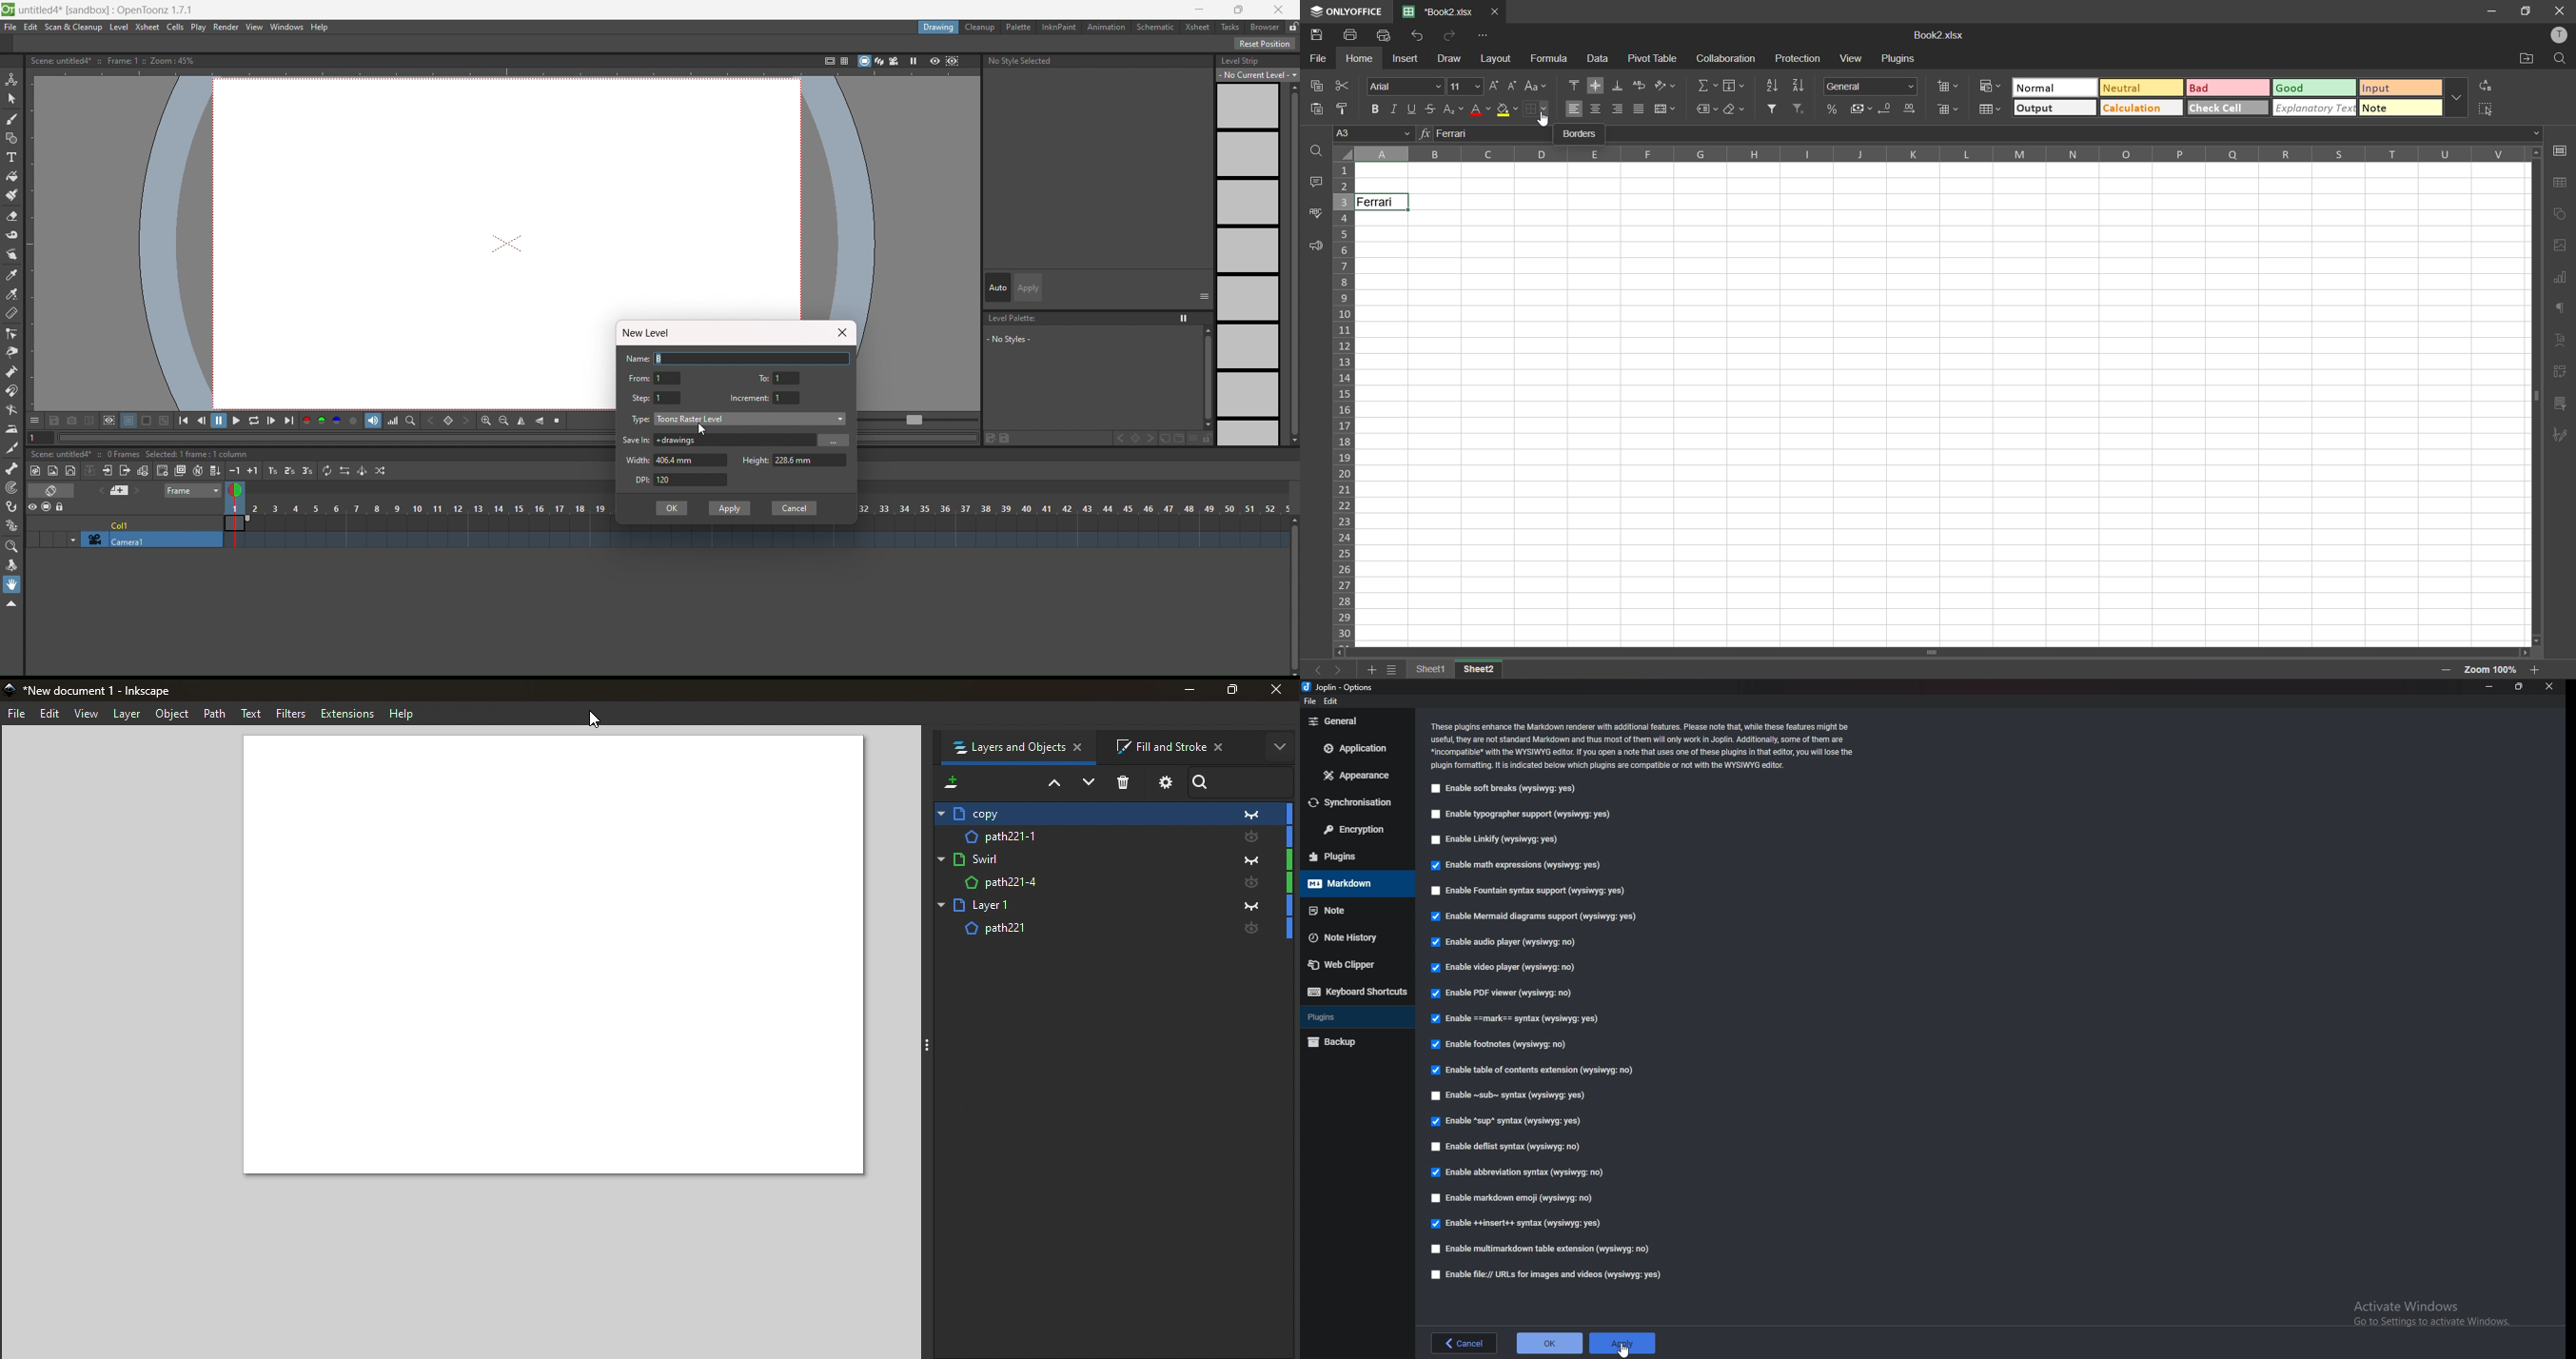 This screenshot has height=1372, width=2576. Describe the element at coordinates (1467, 85) in the screenshot. I see `font size` at that location.